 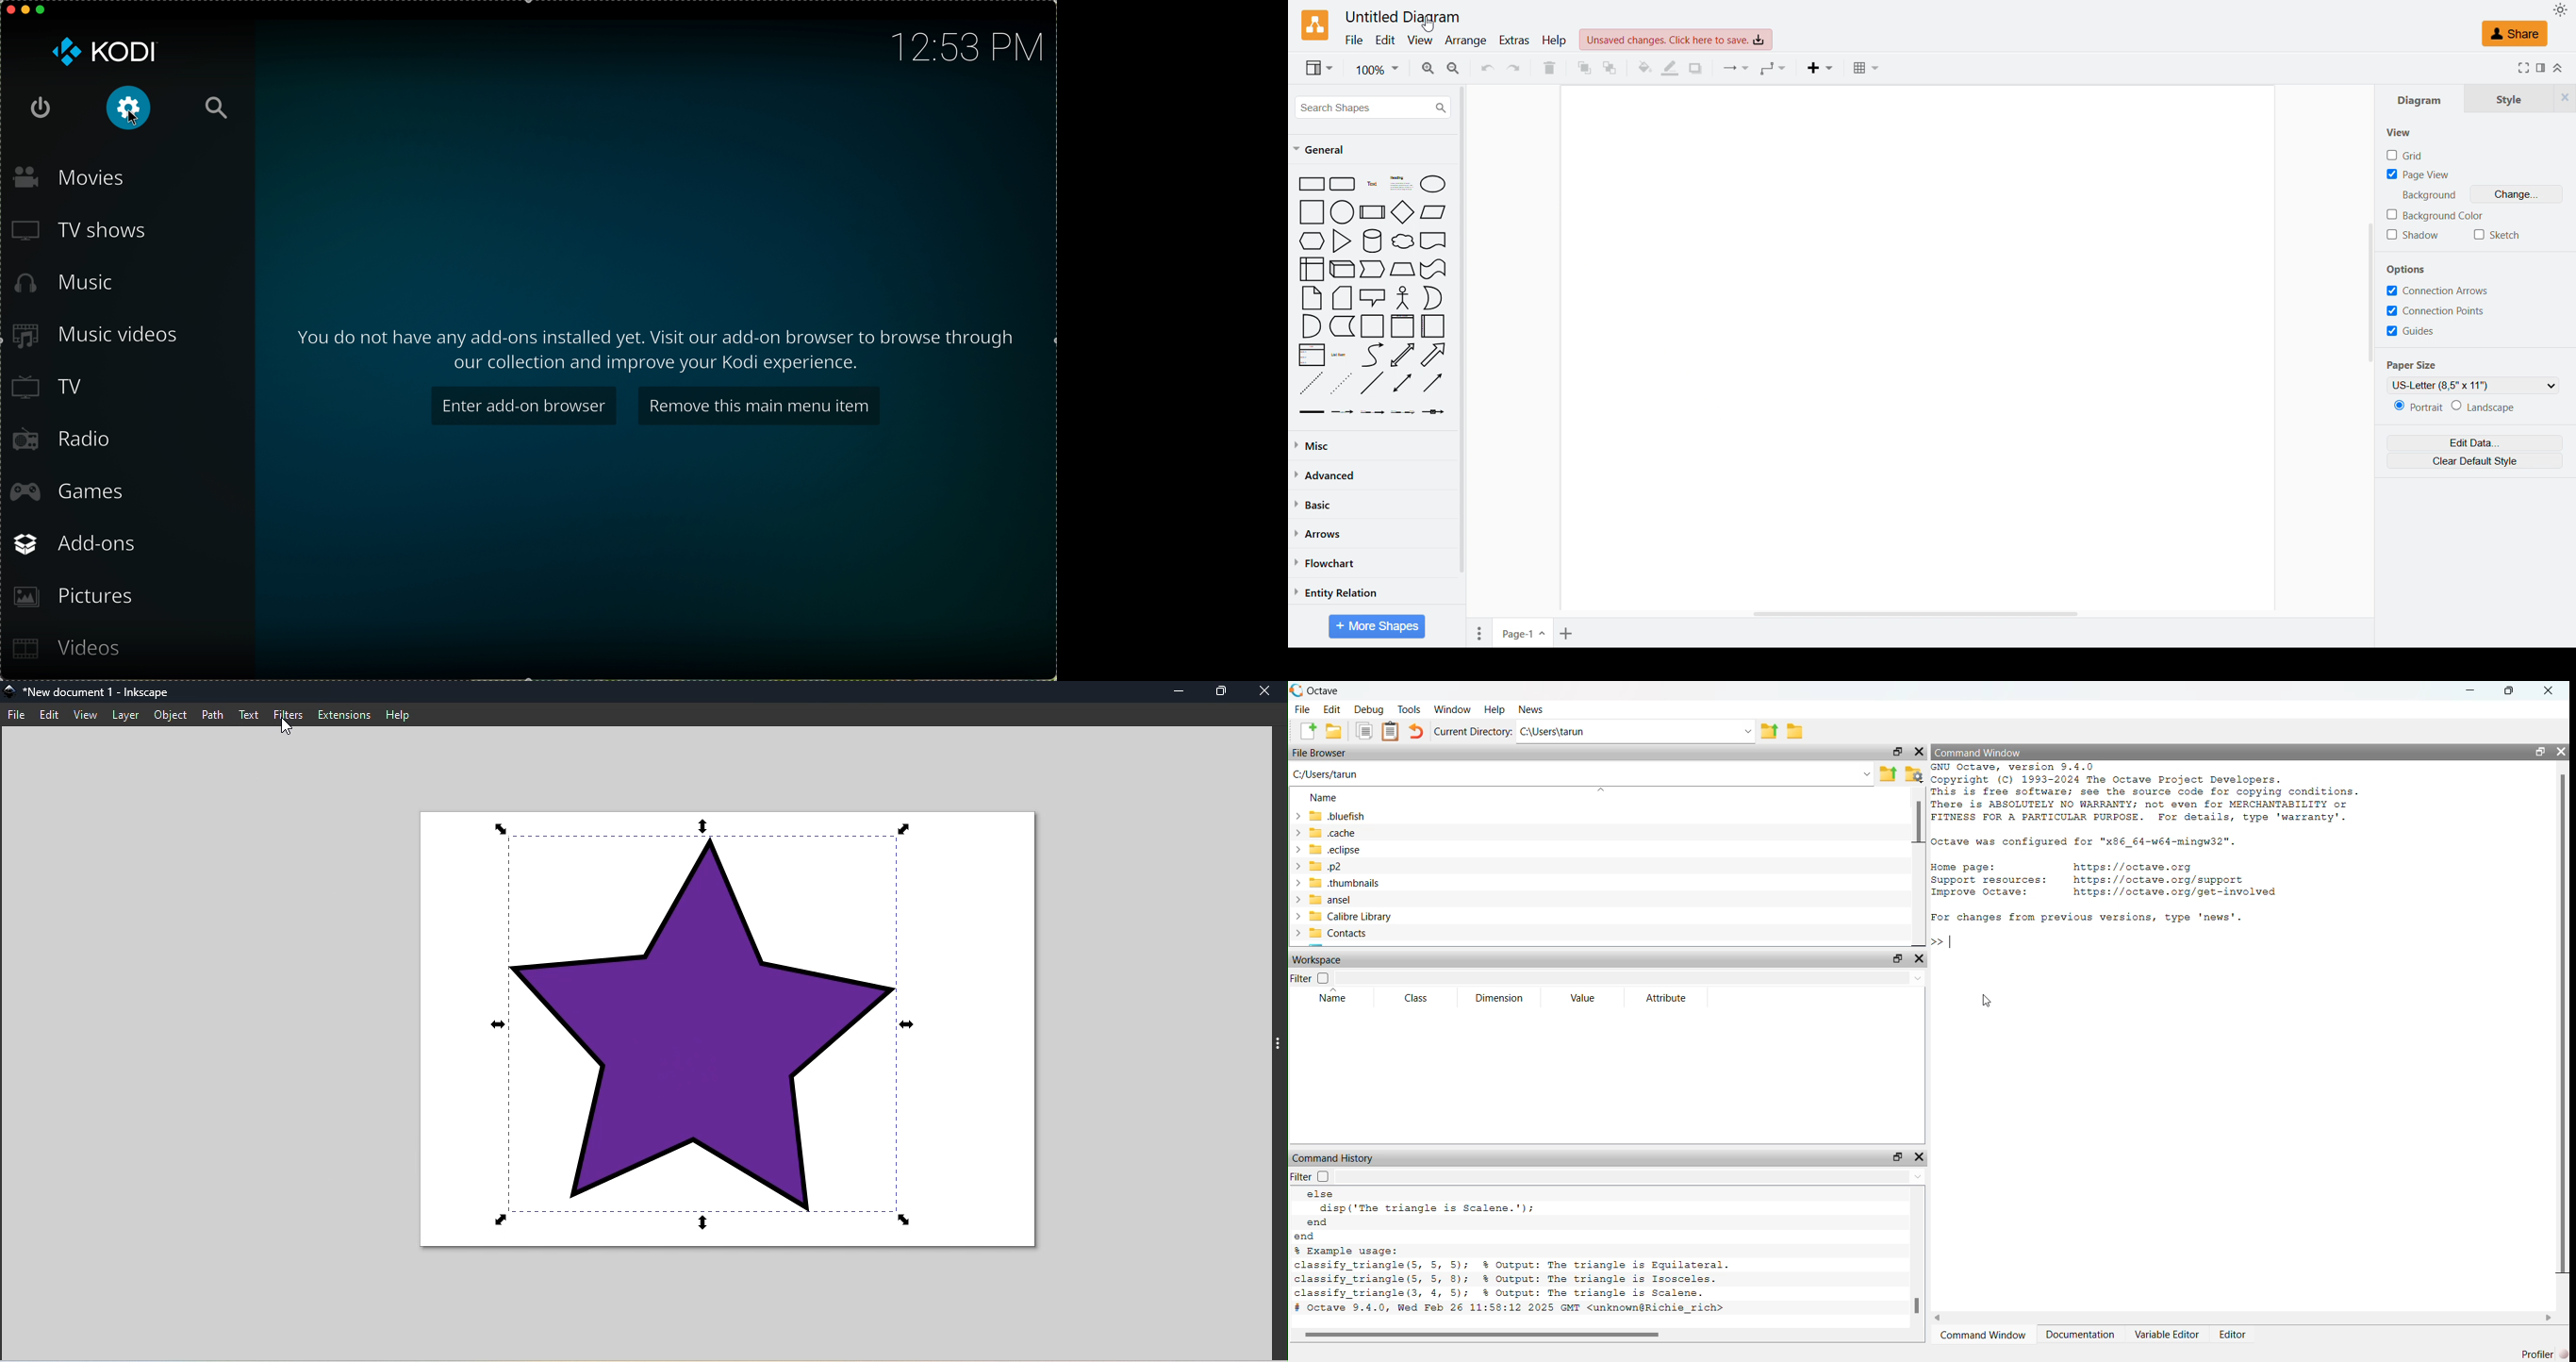 What do you see at coordinates (658, 349) in the screenshot?
I see `information` at bounding box center [658, 349].